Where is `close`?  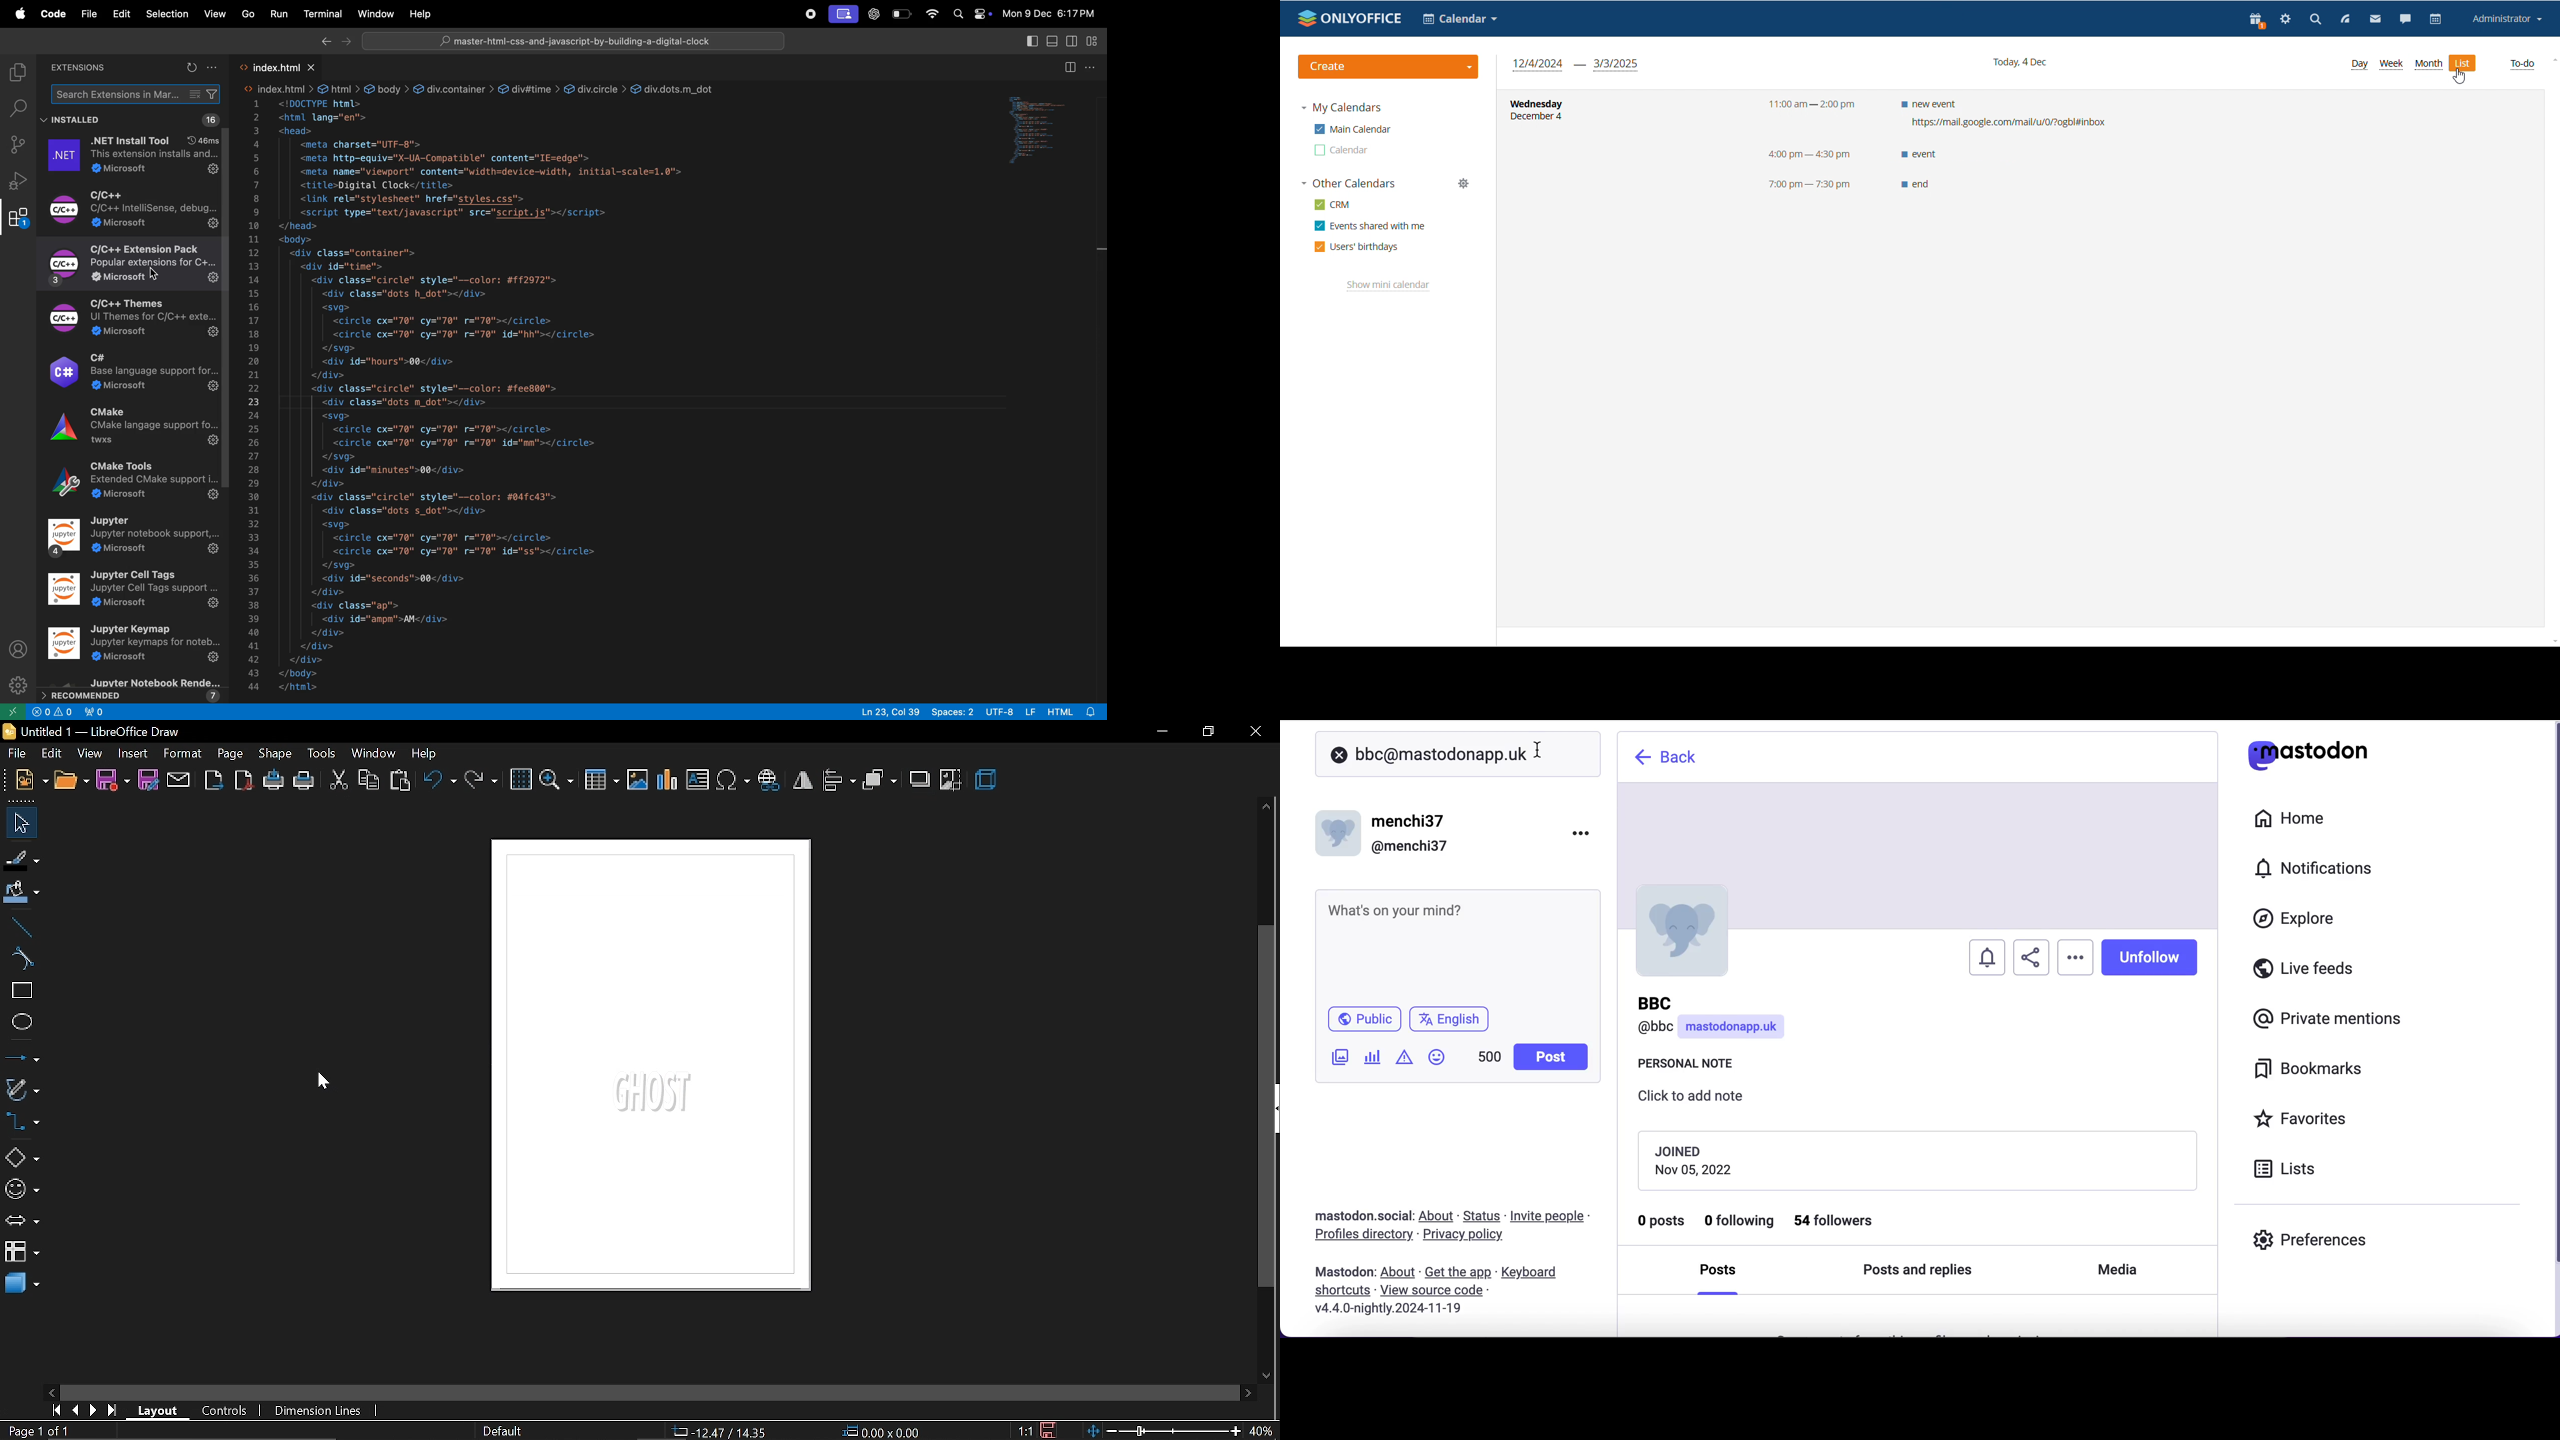 close is located at coordinates (1339, 756).